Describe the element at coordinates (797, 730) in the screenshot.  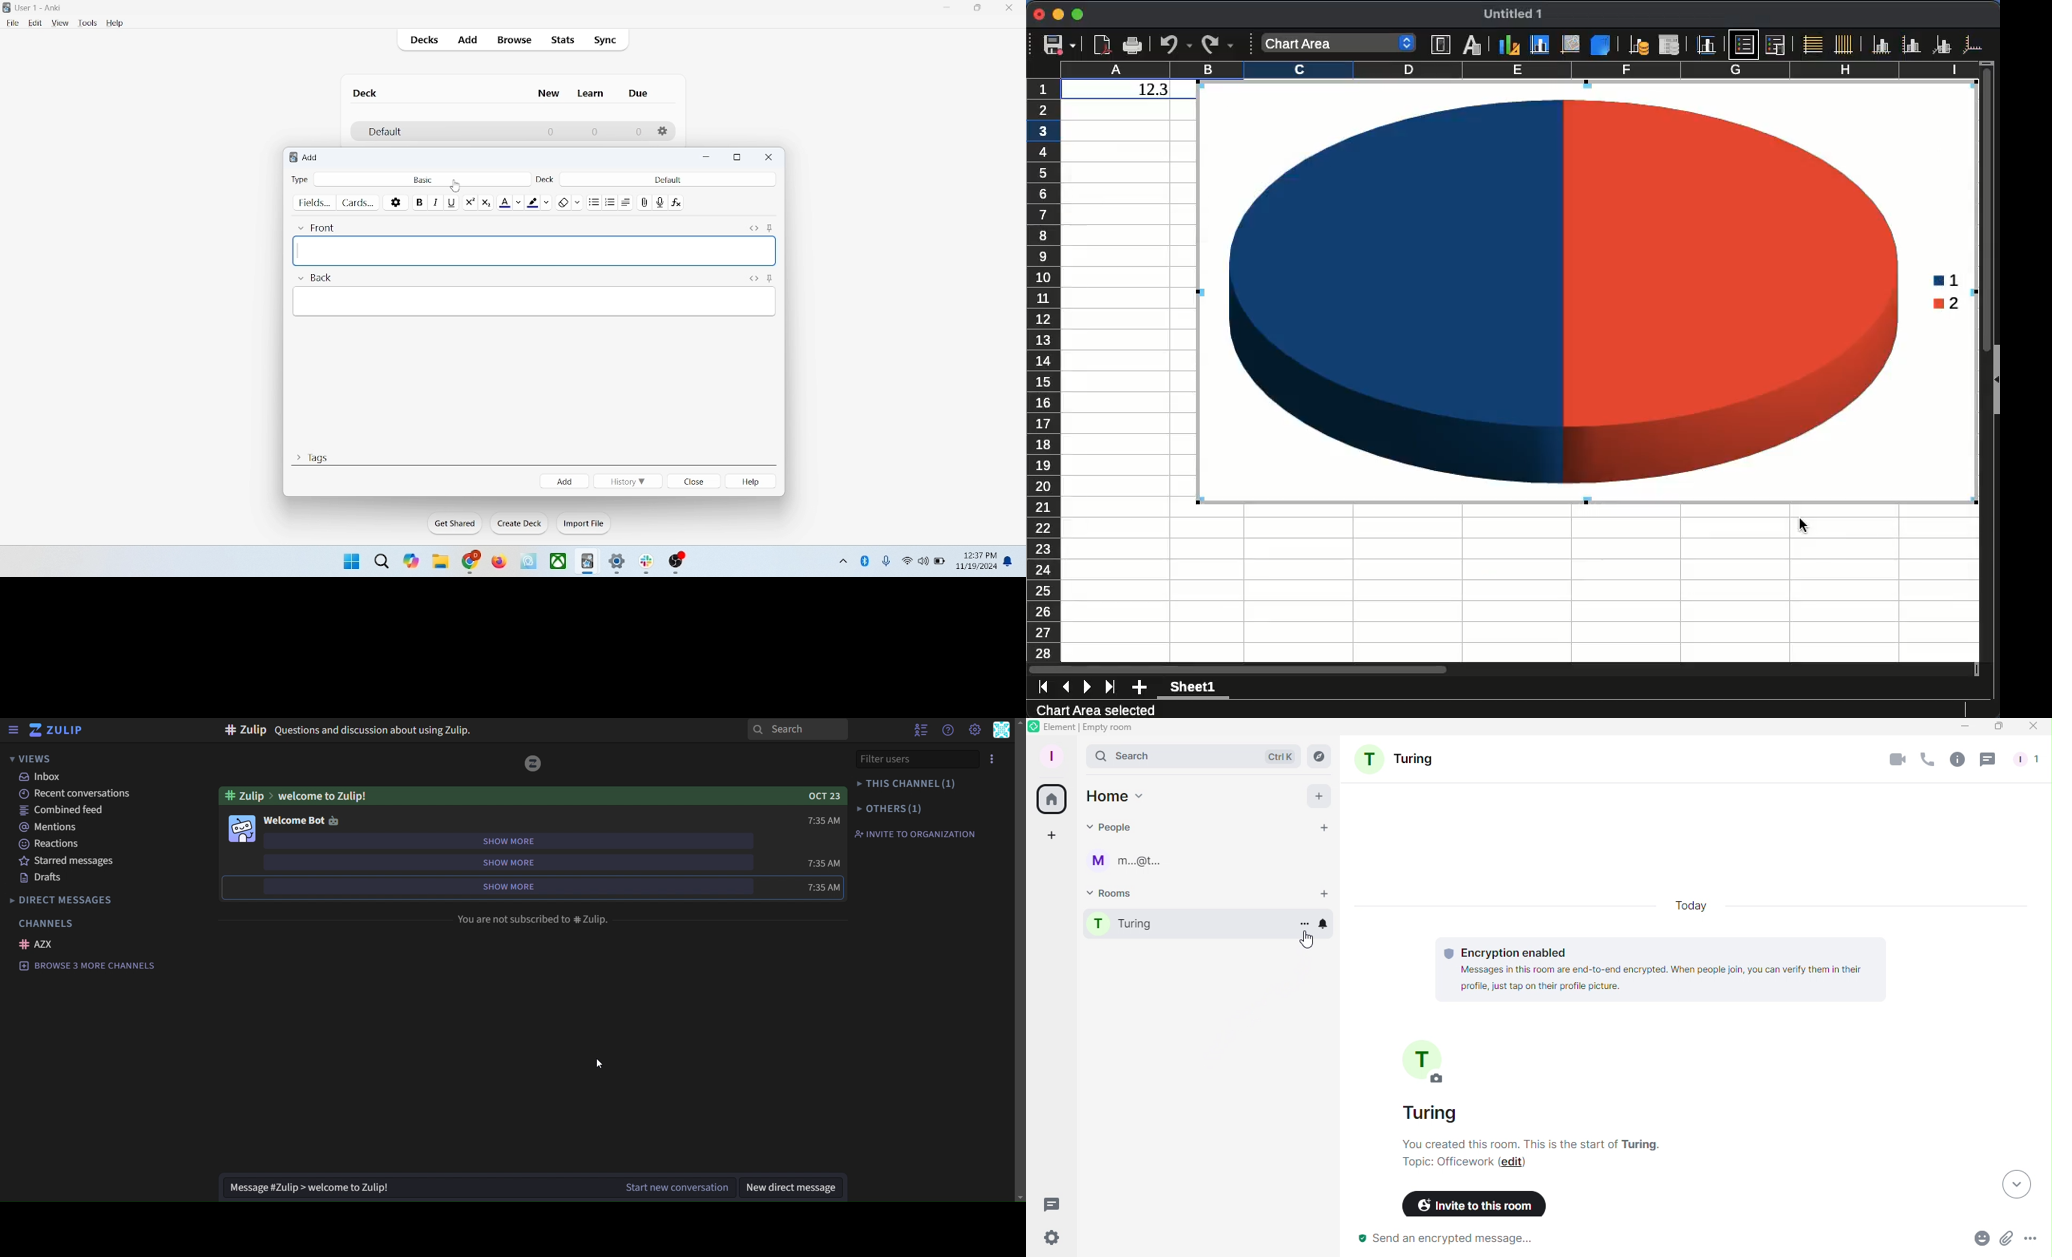
I see `search` at that location.